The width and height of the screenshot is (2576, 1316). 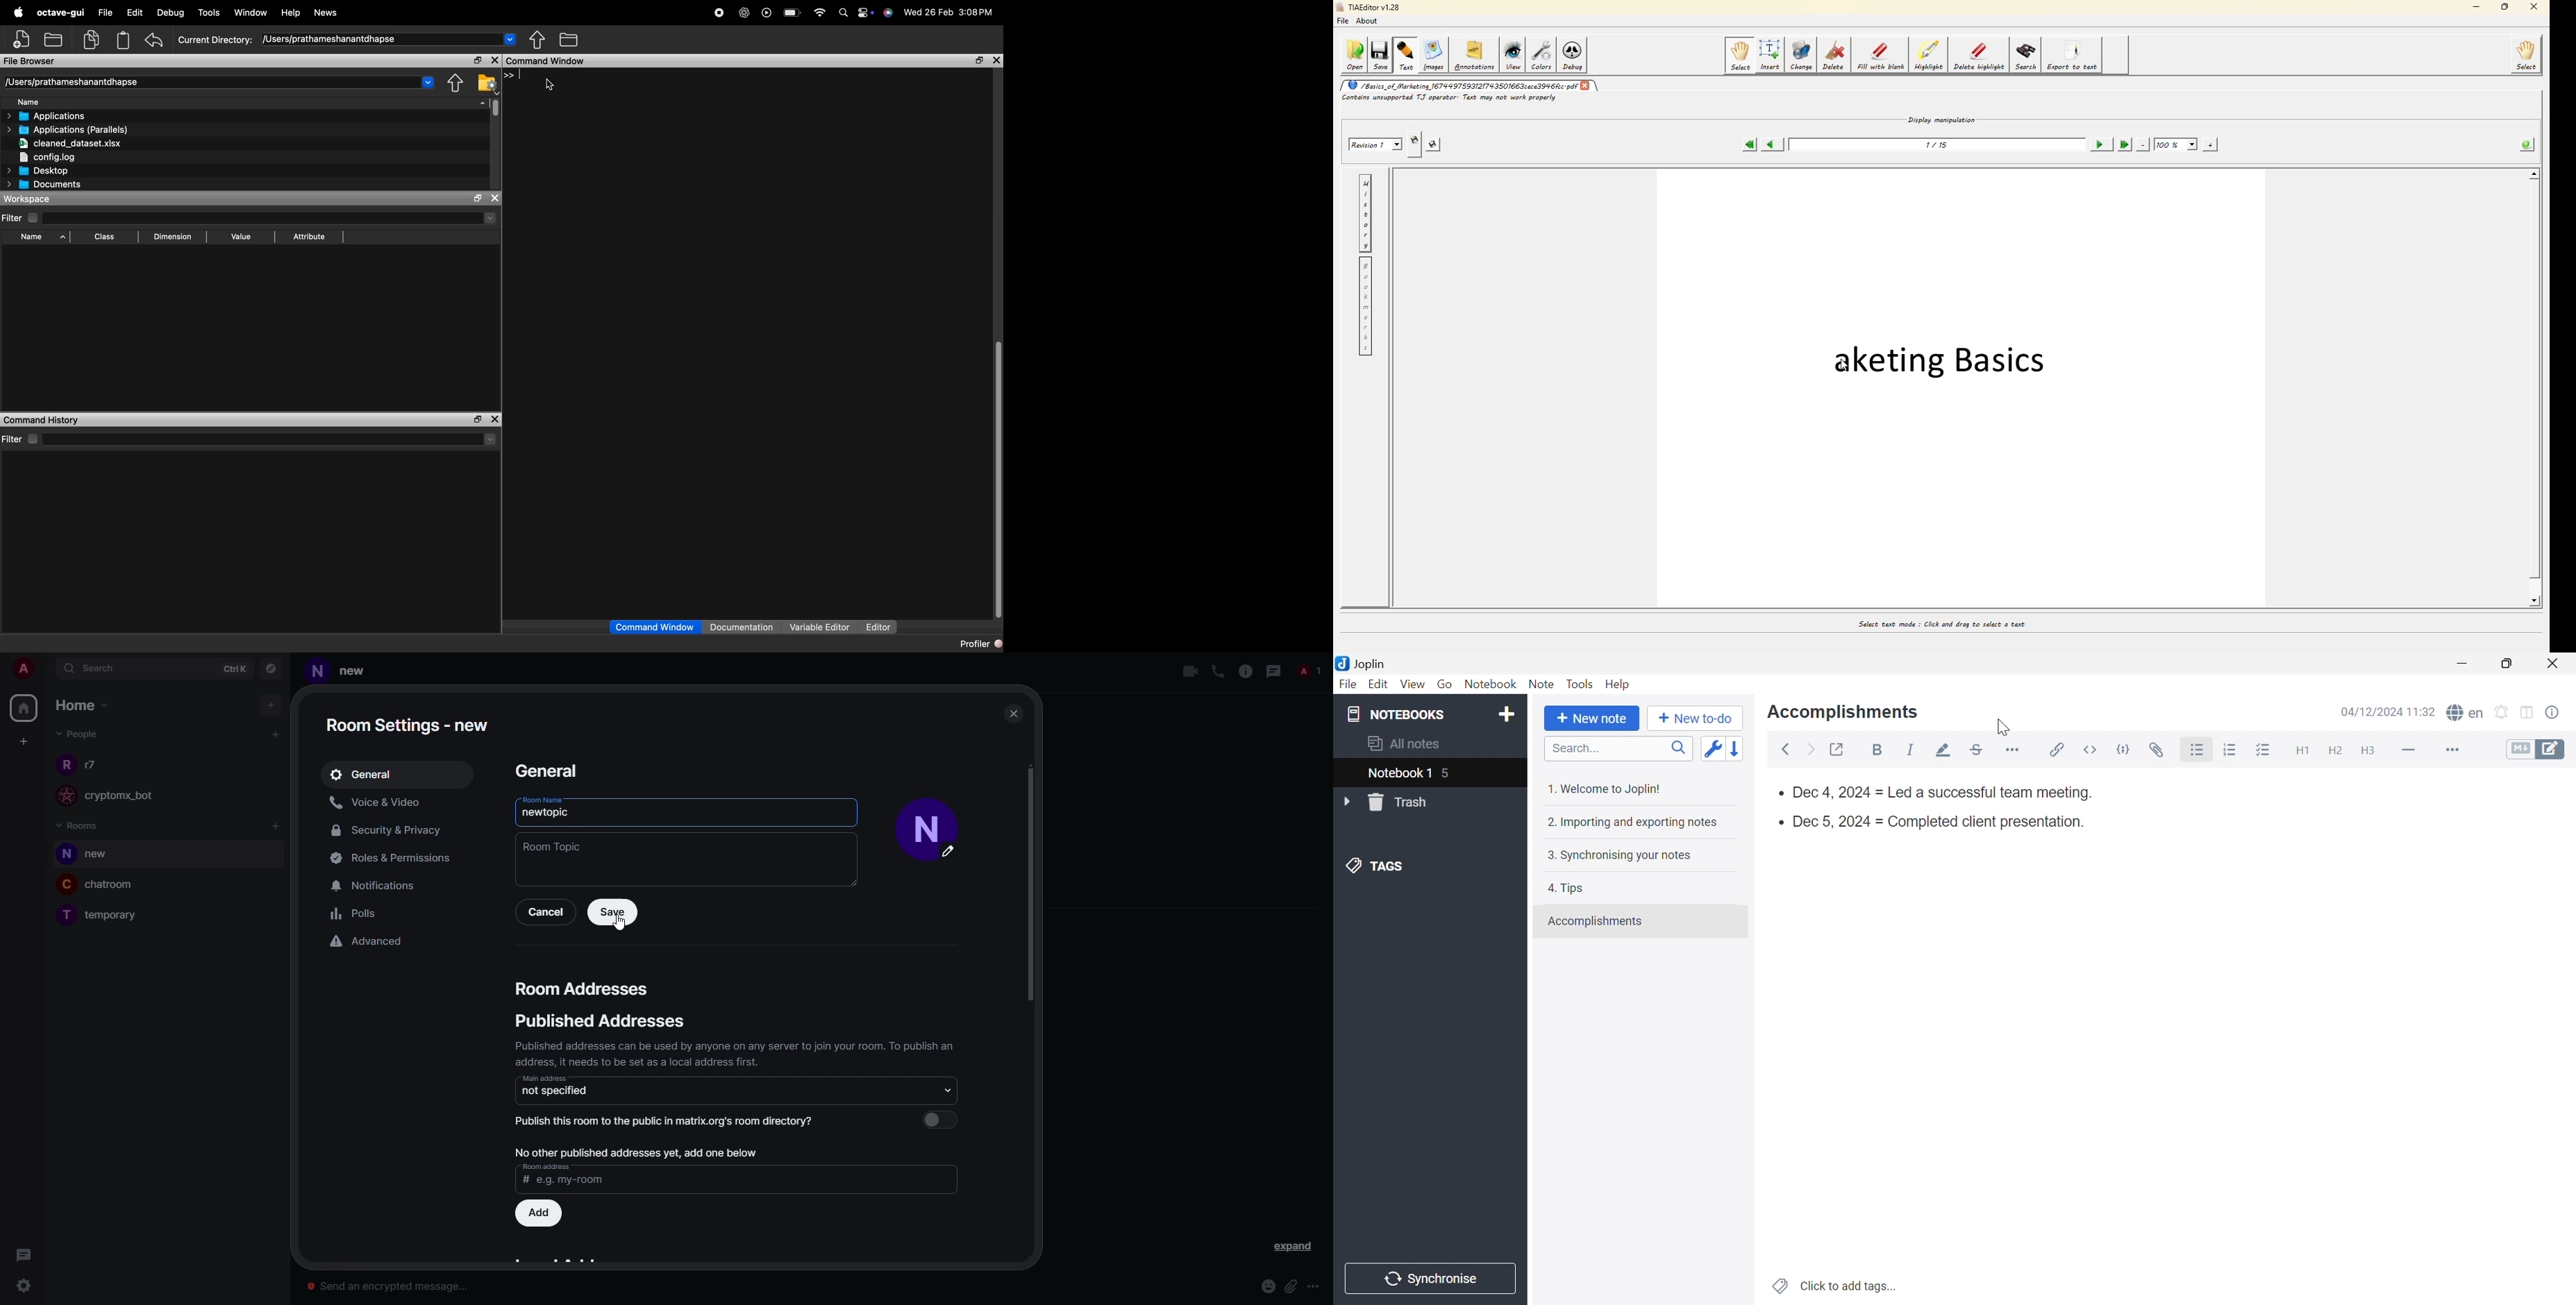 What do you see at coordinates (1940, 794) in the screenshot?
I see `Dec 4, 2024 = Led a successful team meeting` at bounding box center [1940, 794].